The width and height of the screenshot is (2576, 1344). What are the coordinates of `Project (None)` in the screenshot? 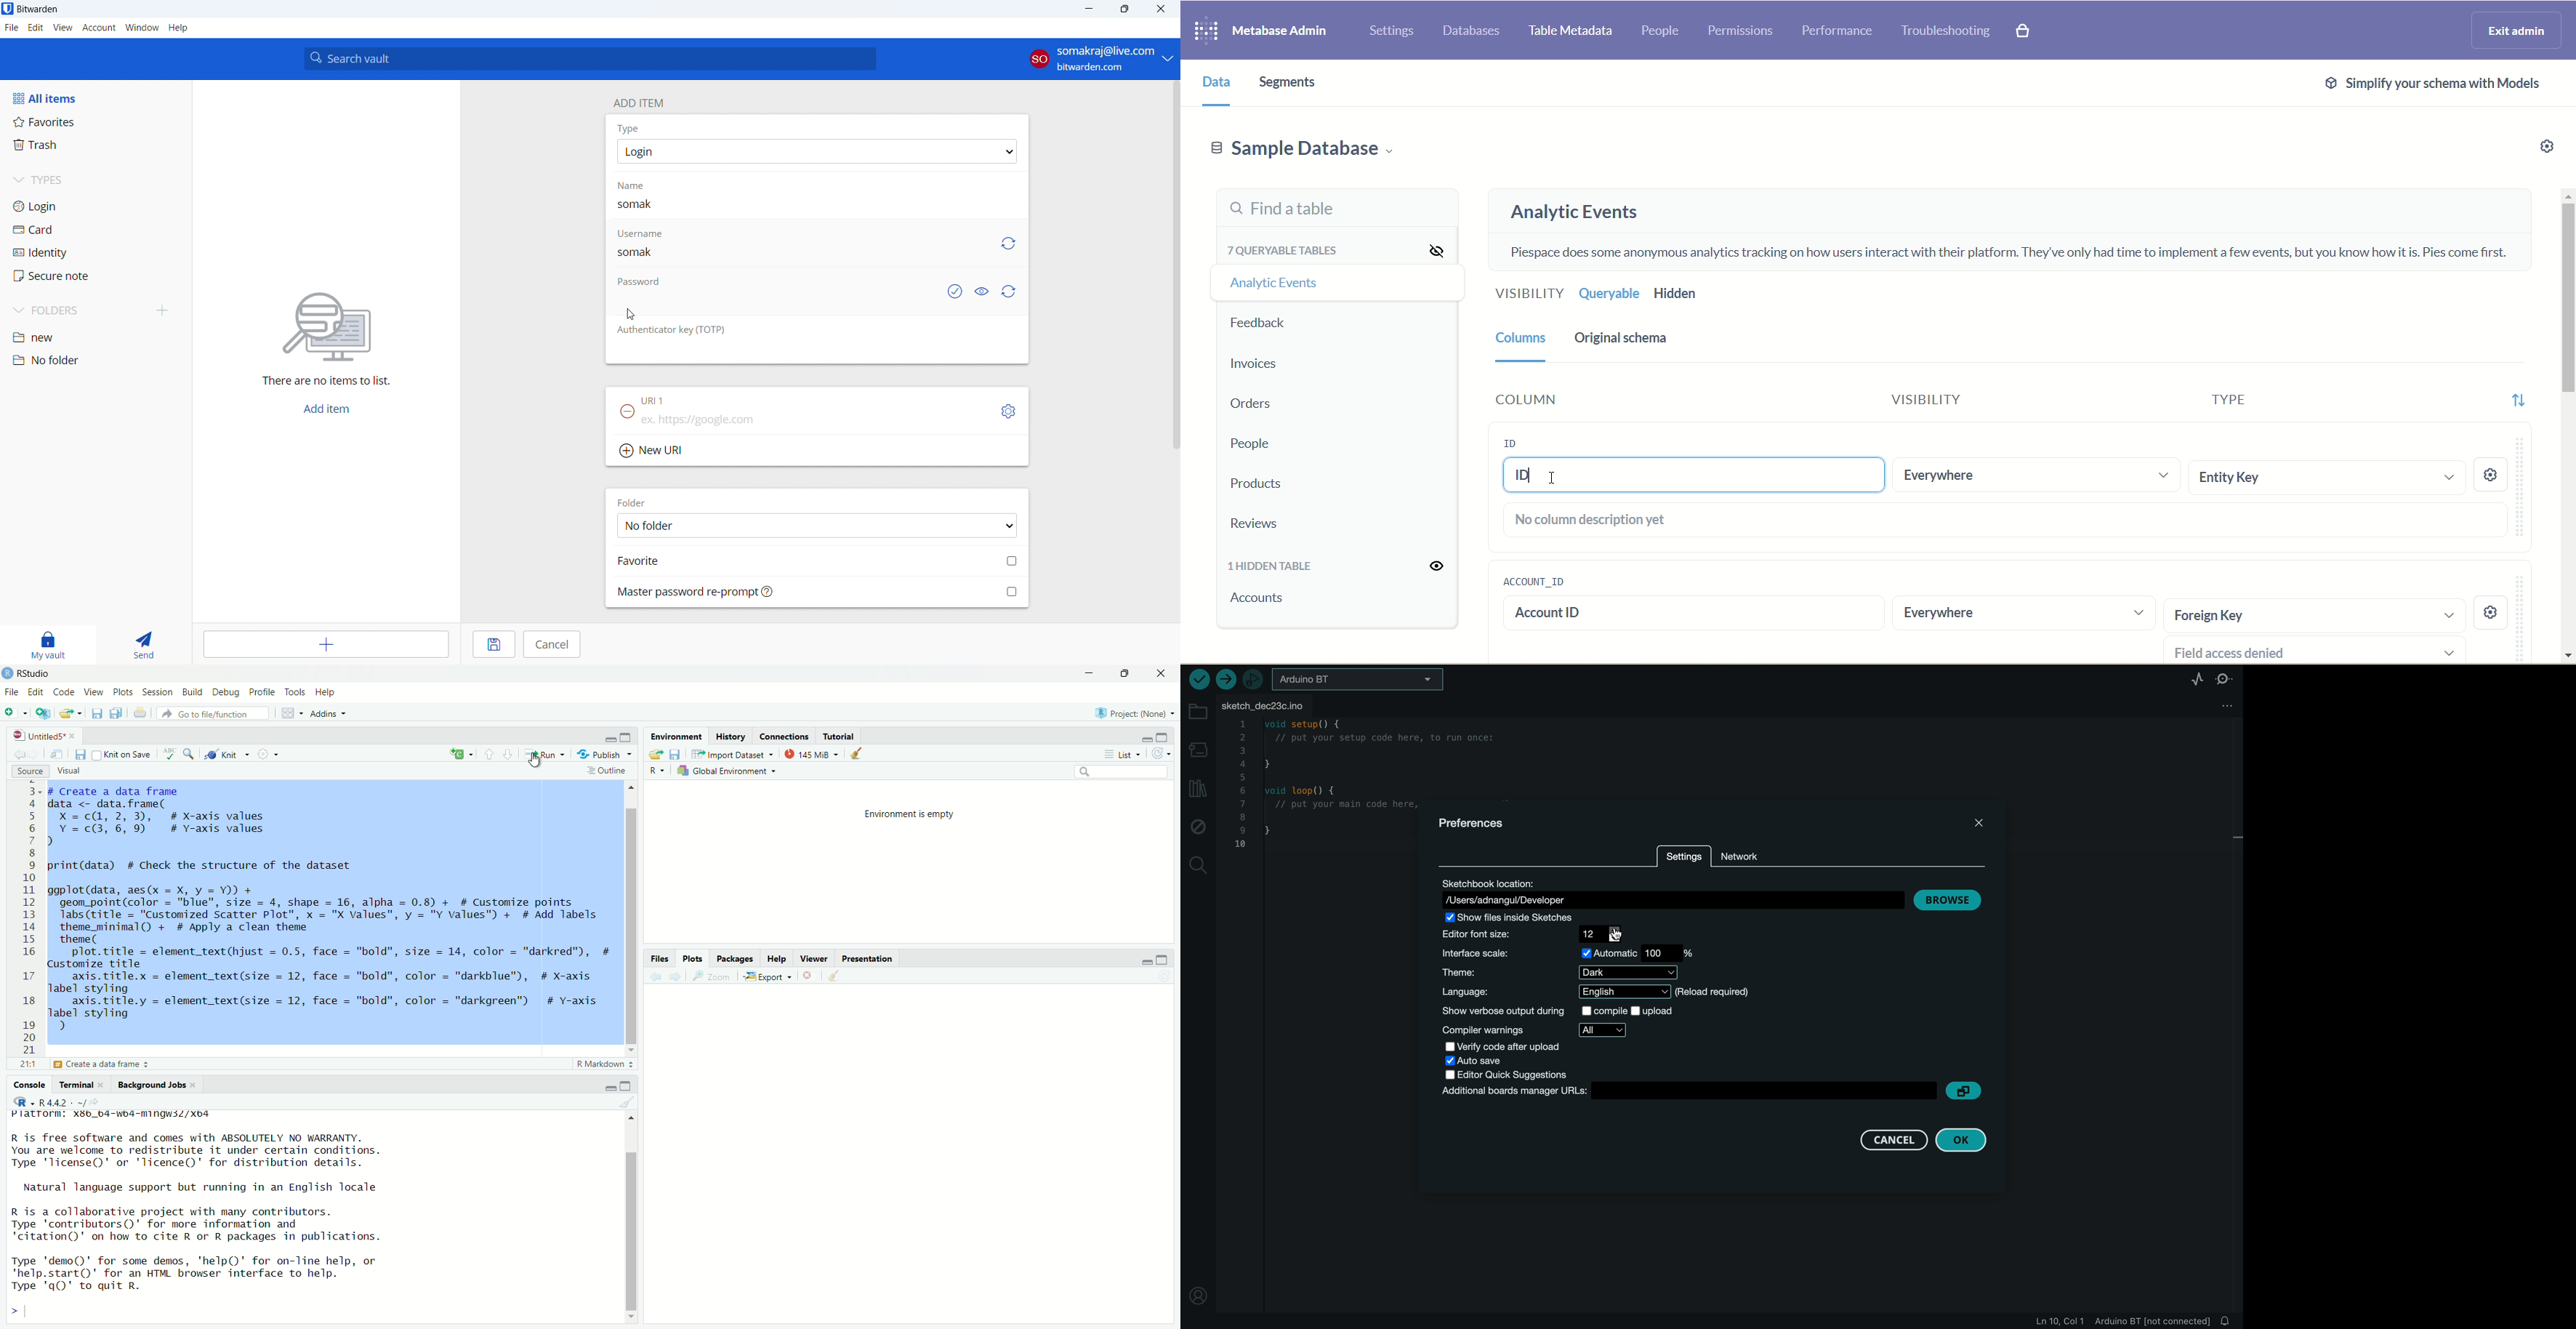 It's located at (1134, 714).